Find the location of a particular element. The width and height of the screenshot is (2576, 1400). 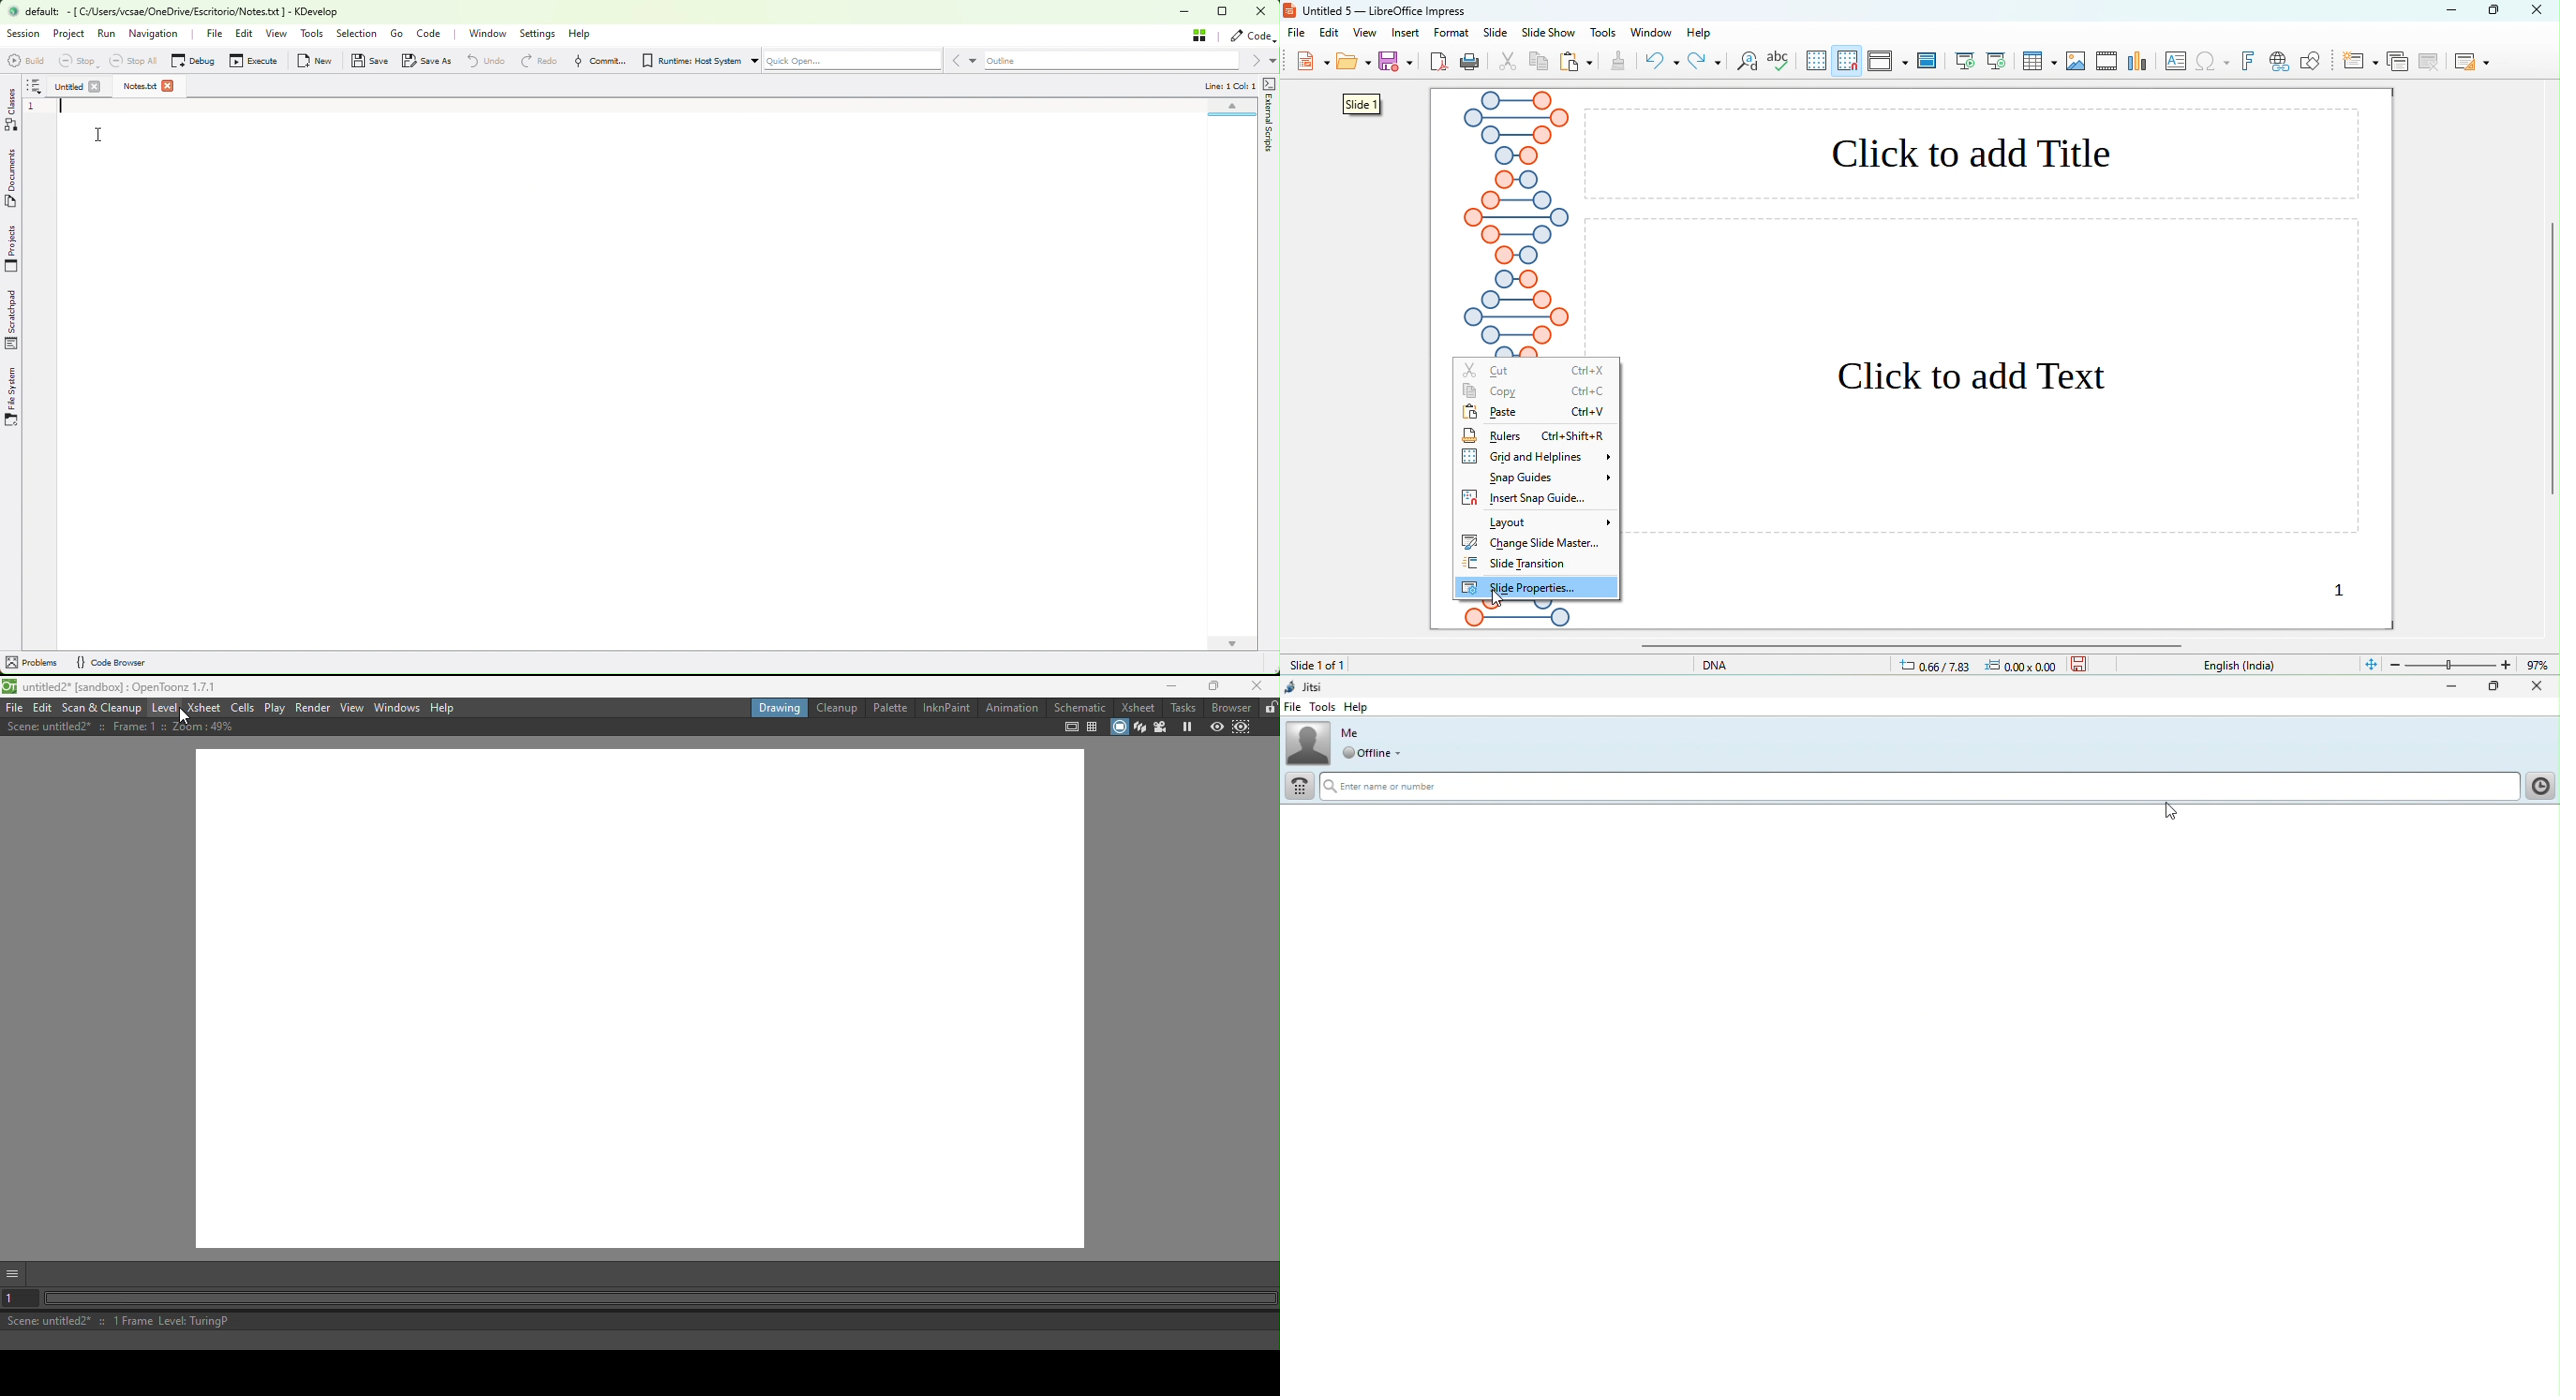

hyperlink is located at coordinates (2278, 63).